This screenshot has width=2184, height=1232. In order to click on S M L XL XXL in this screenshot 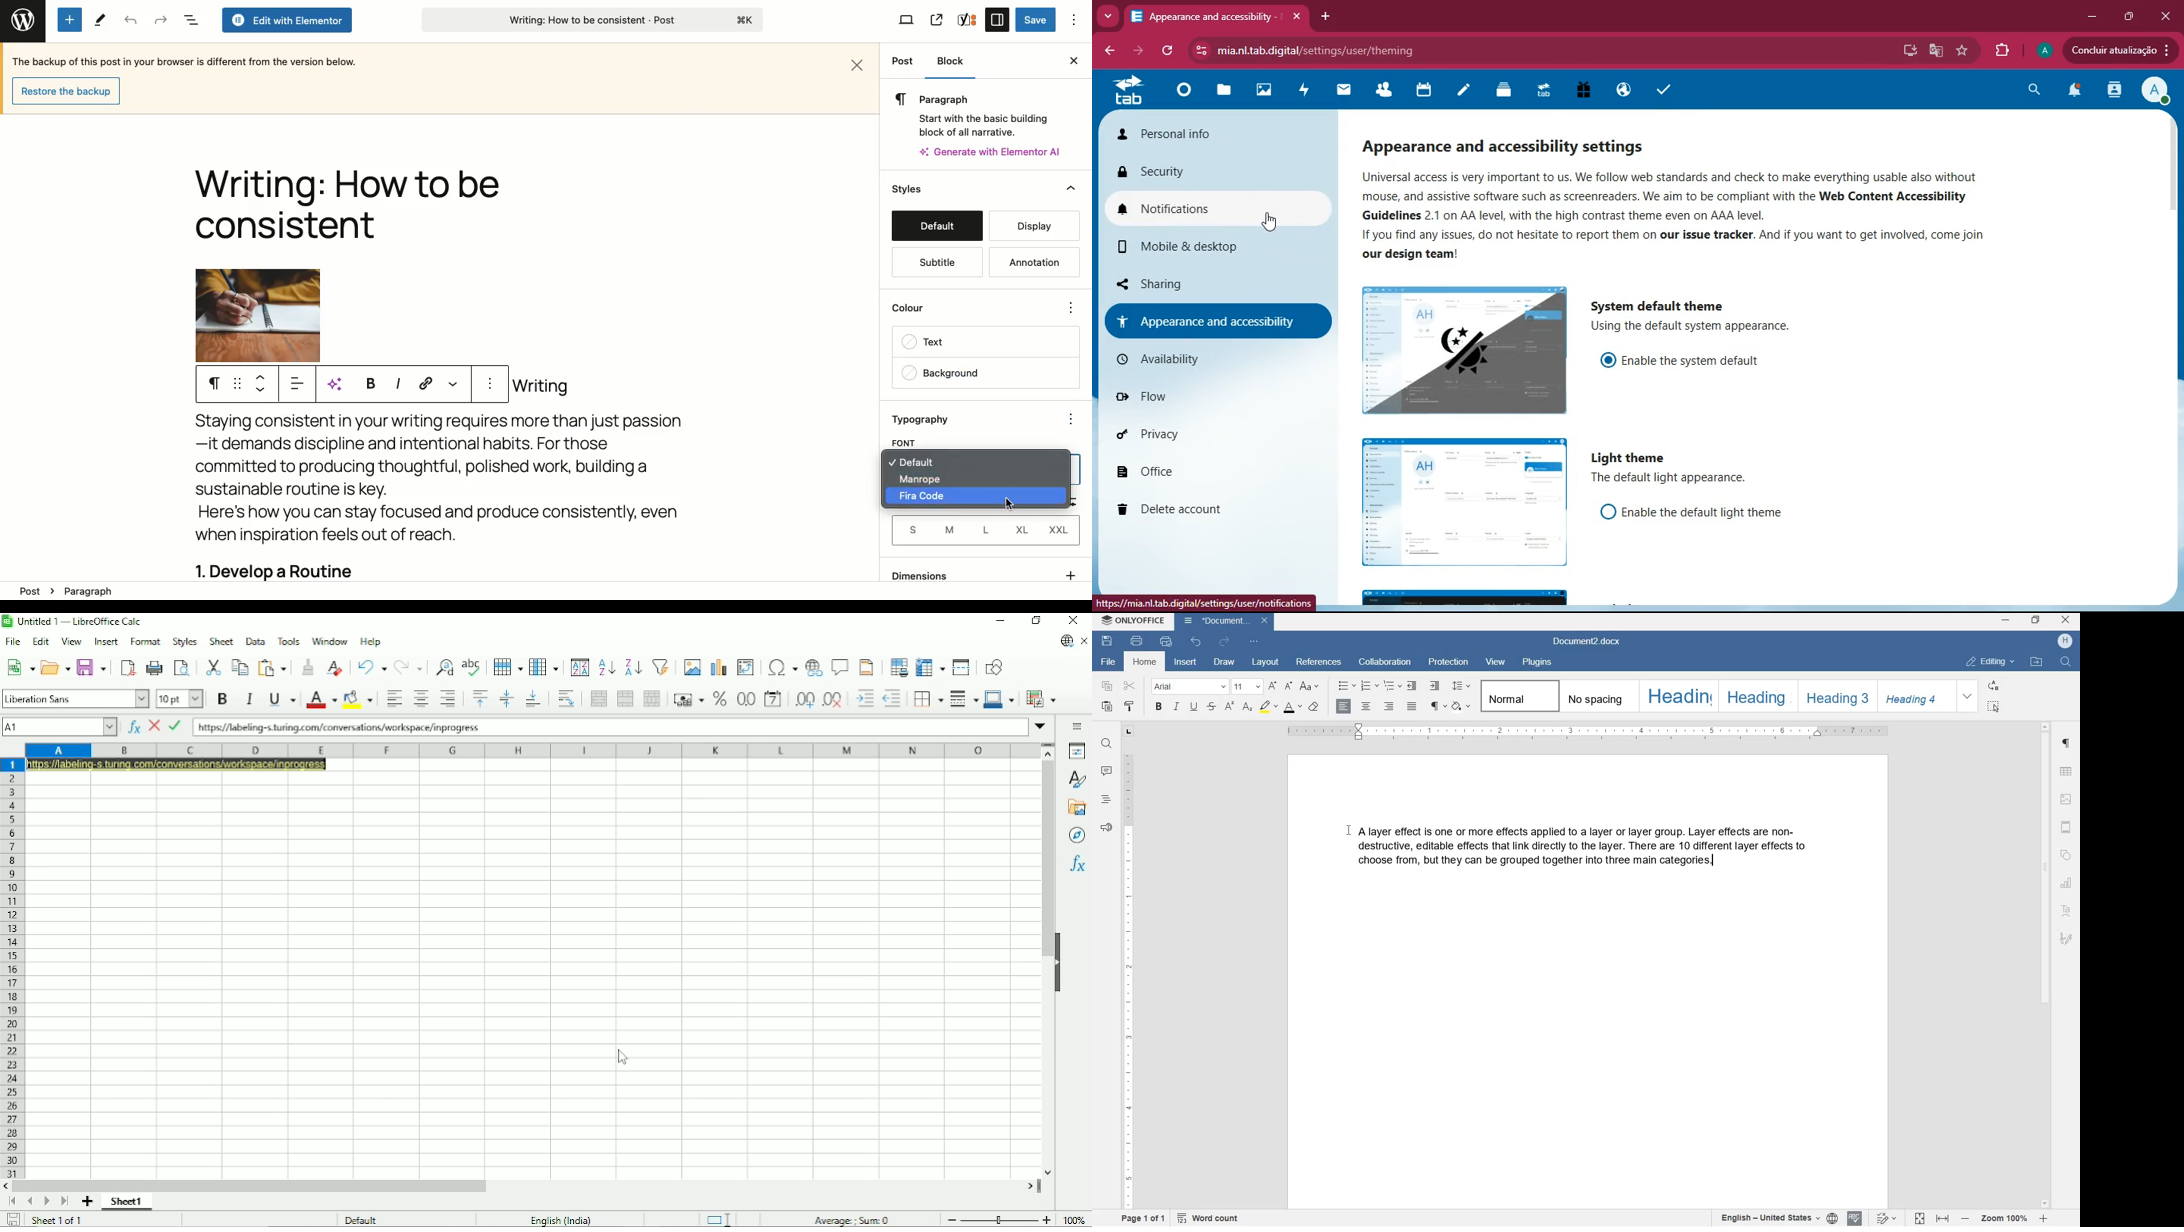, I will do `click(983, 531)`.